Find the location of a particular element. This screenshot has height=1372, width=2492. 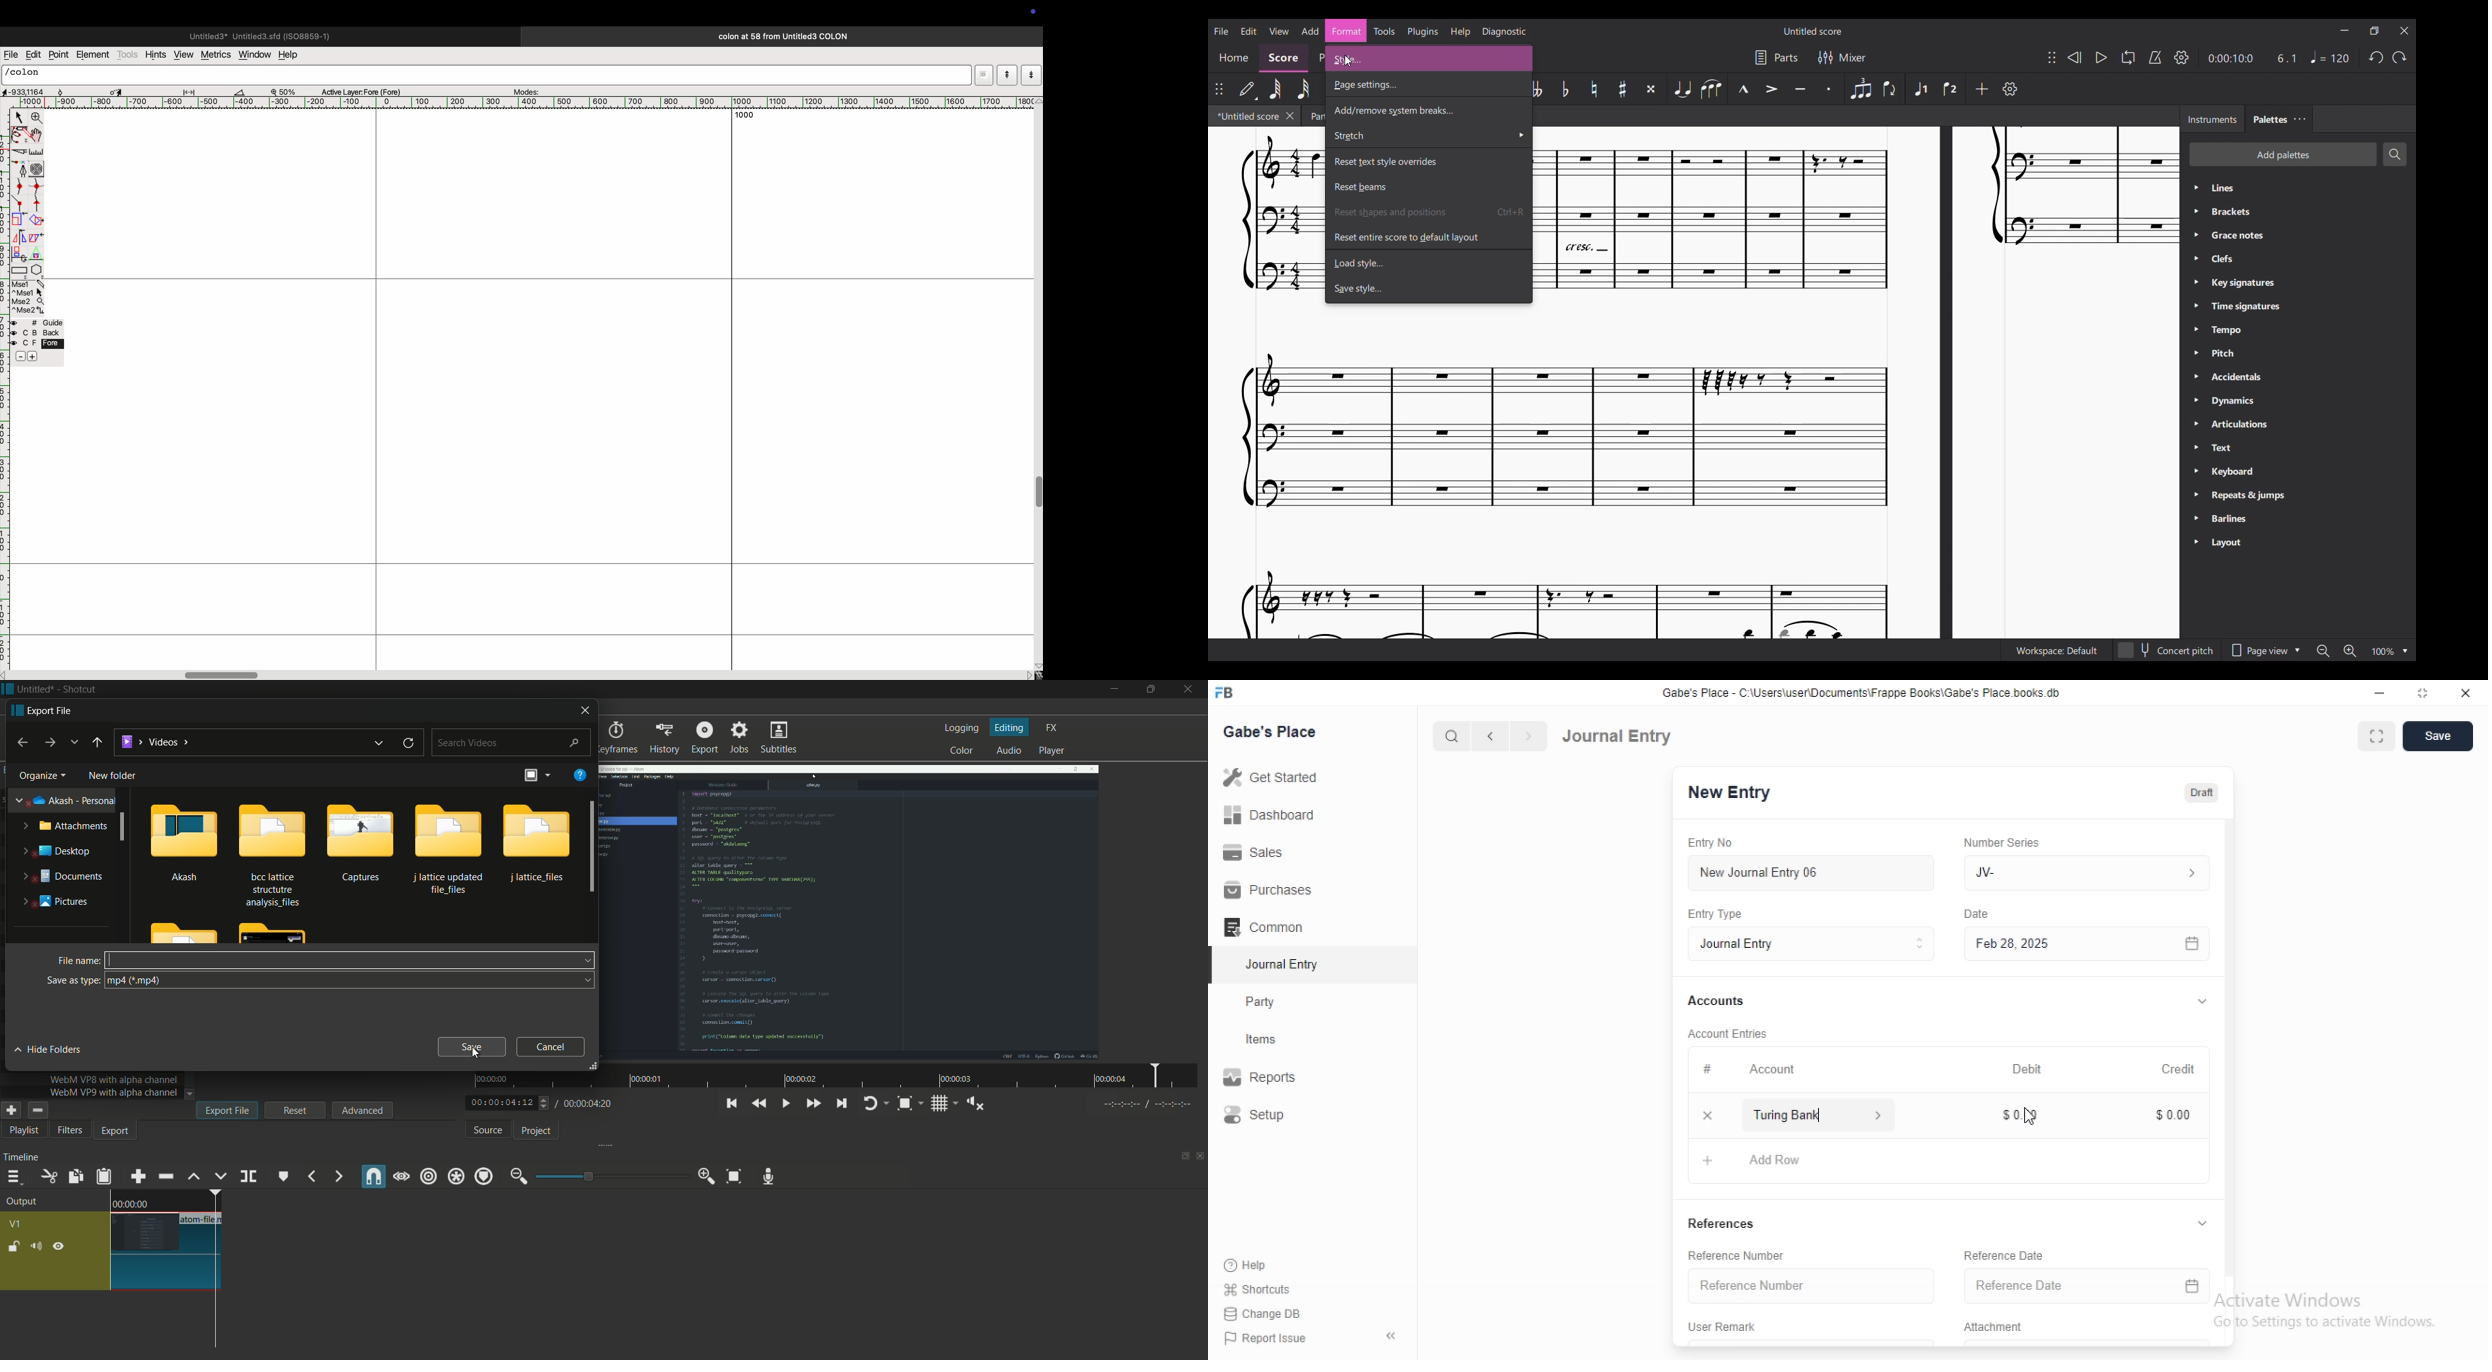

app icon is located at coordinates (8, 688).